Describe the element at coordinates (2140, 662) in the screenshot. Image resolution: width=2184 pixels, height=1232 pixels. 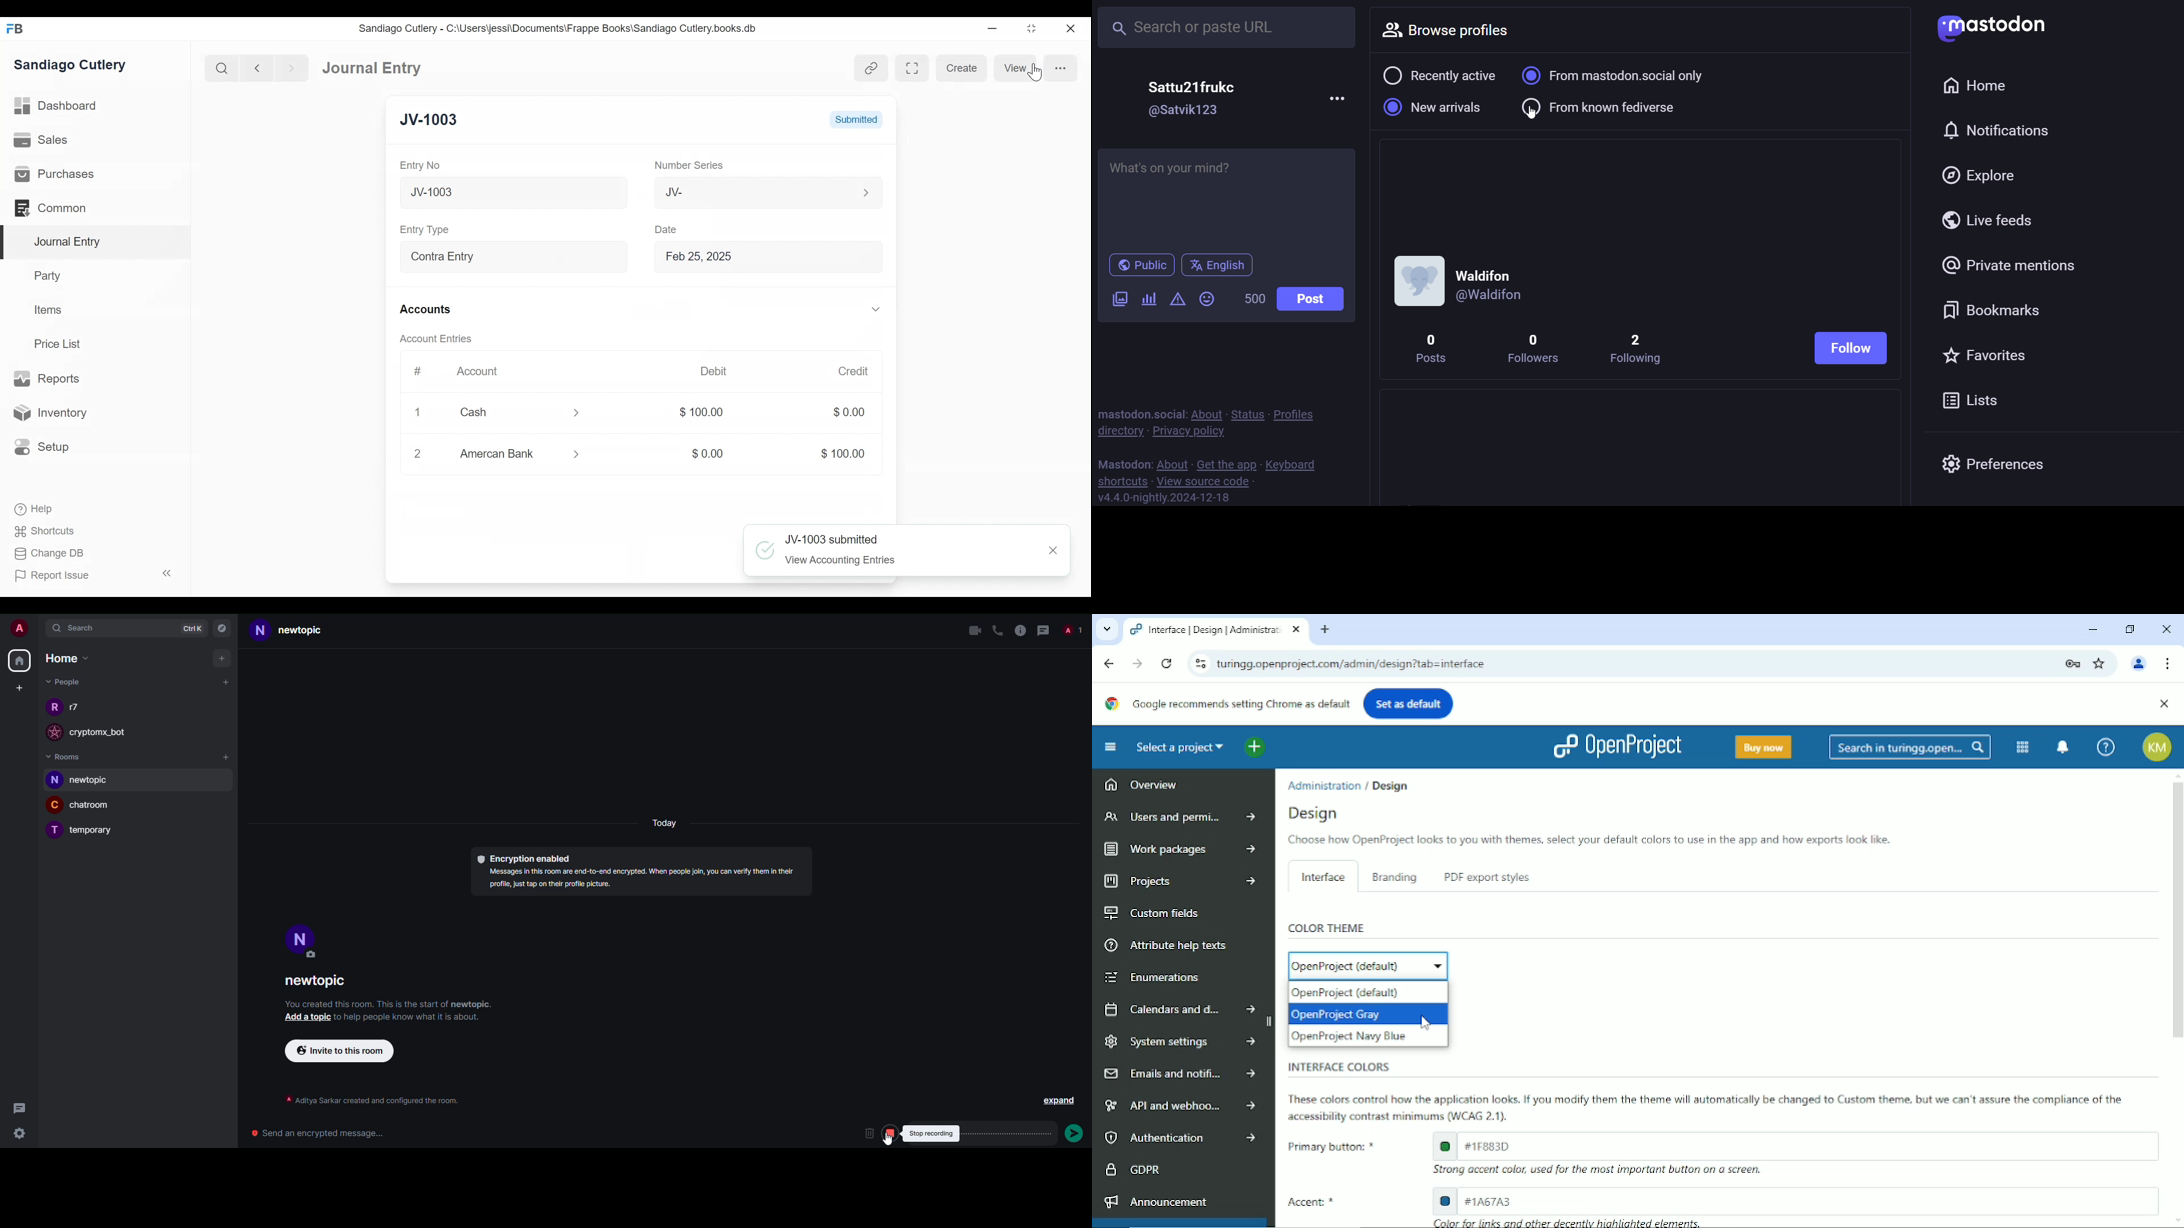
I see `Account` at that location.